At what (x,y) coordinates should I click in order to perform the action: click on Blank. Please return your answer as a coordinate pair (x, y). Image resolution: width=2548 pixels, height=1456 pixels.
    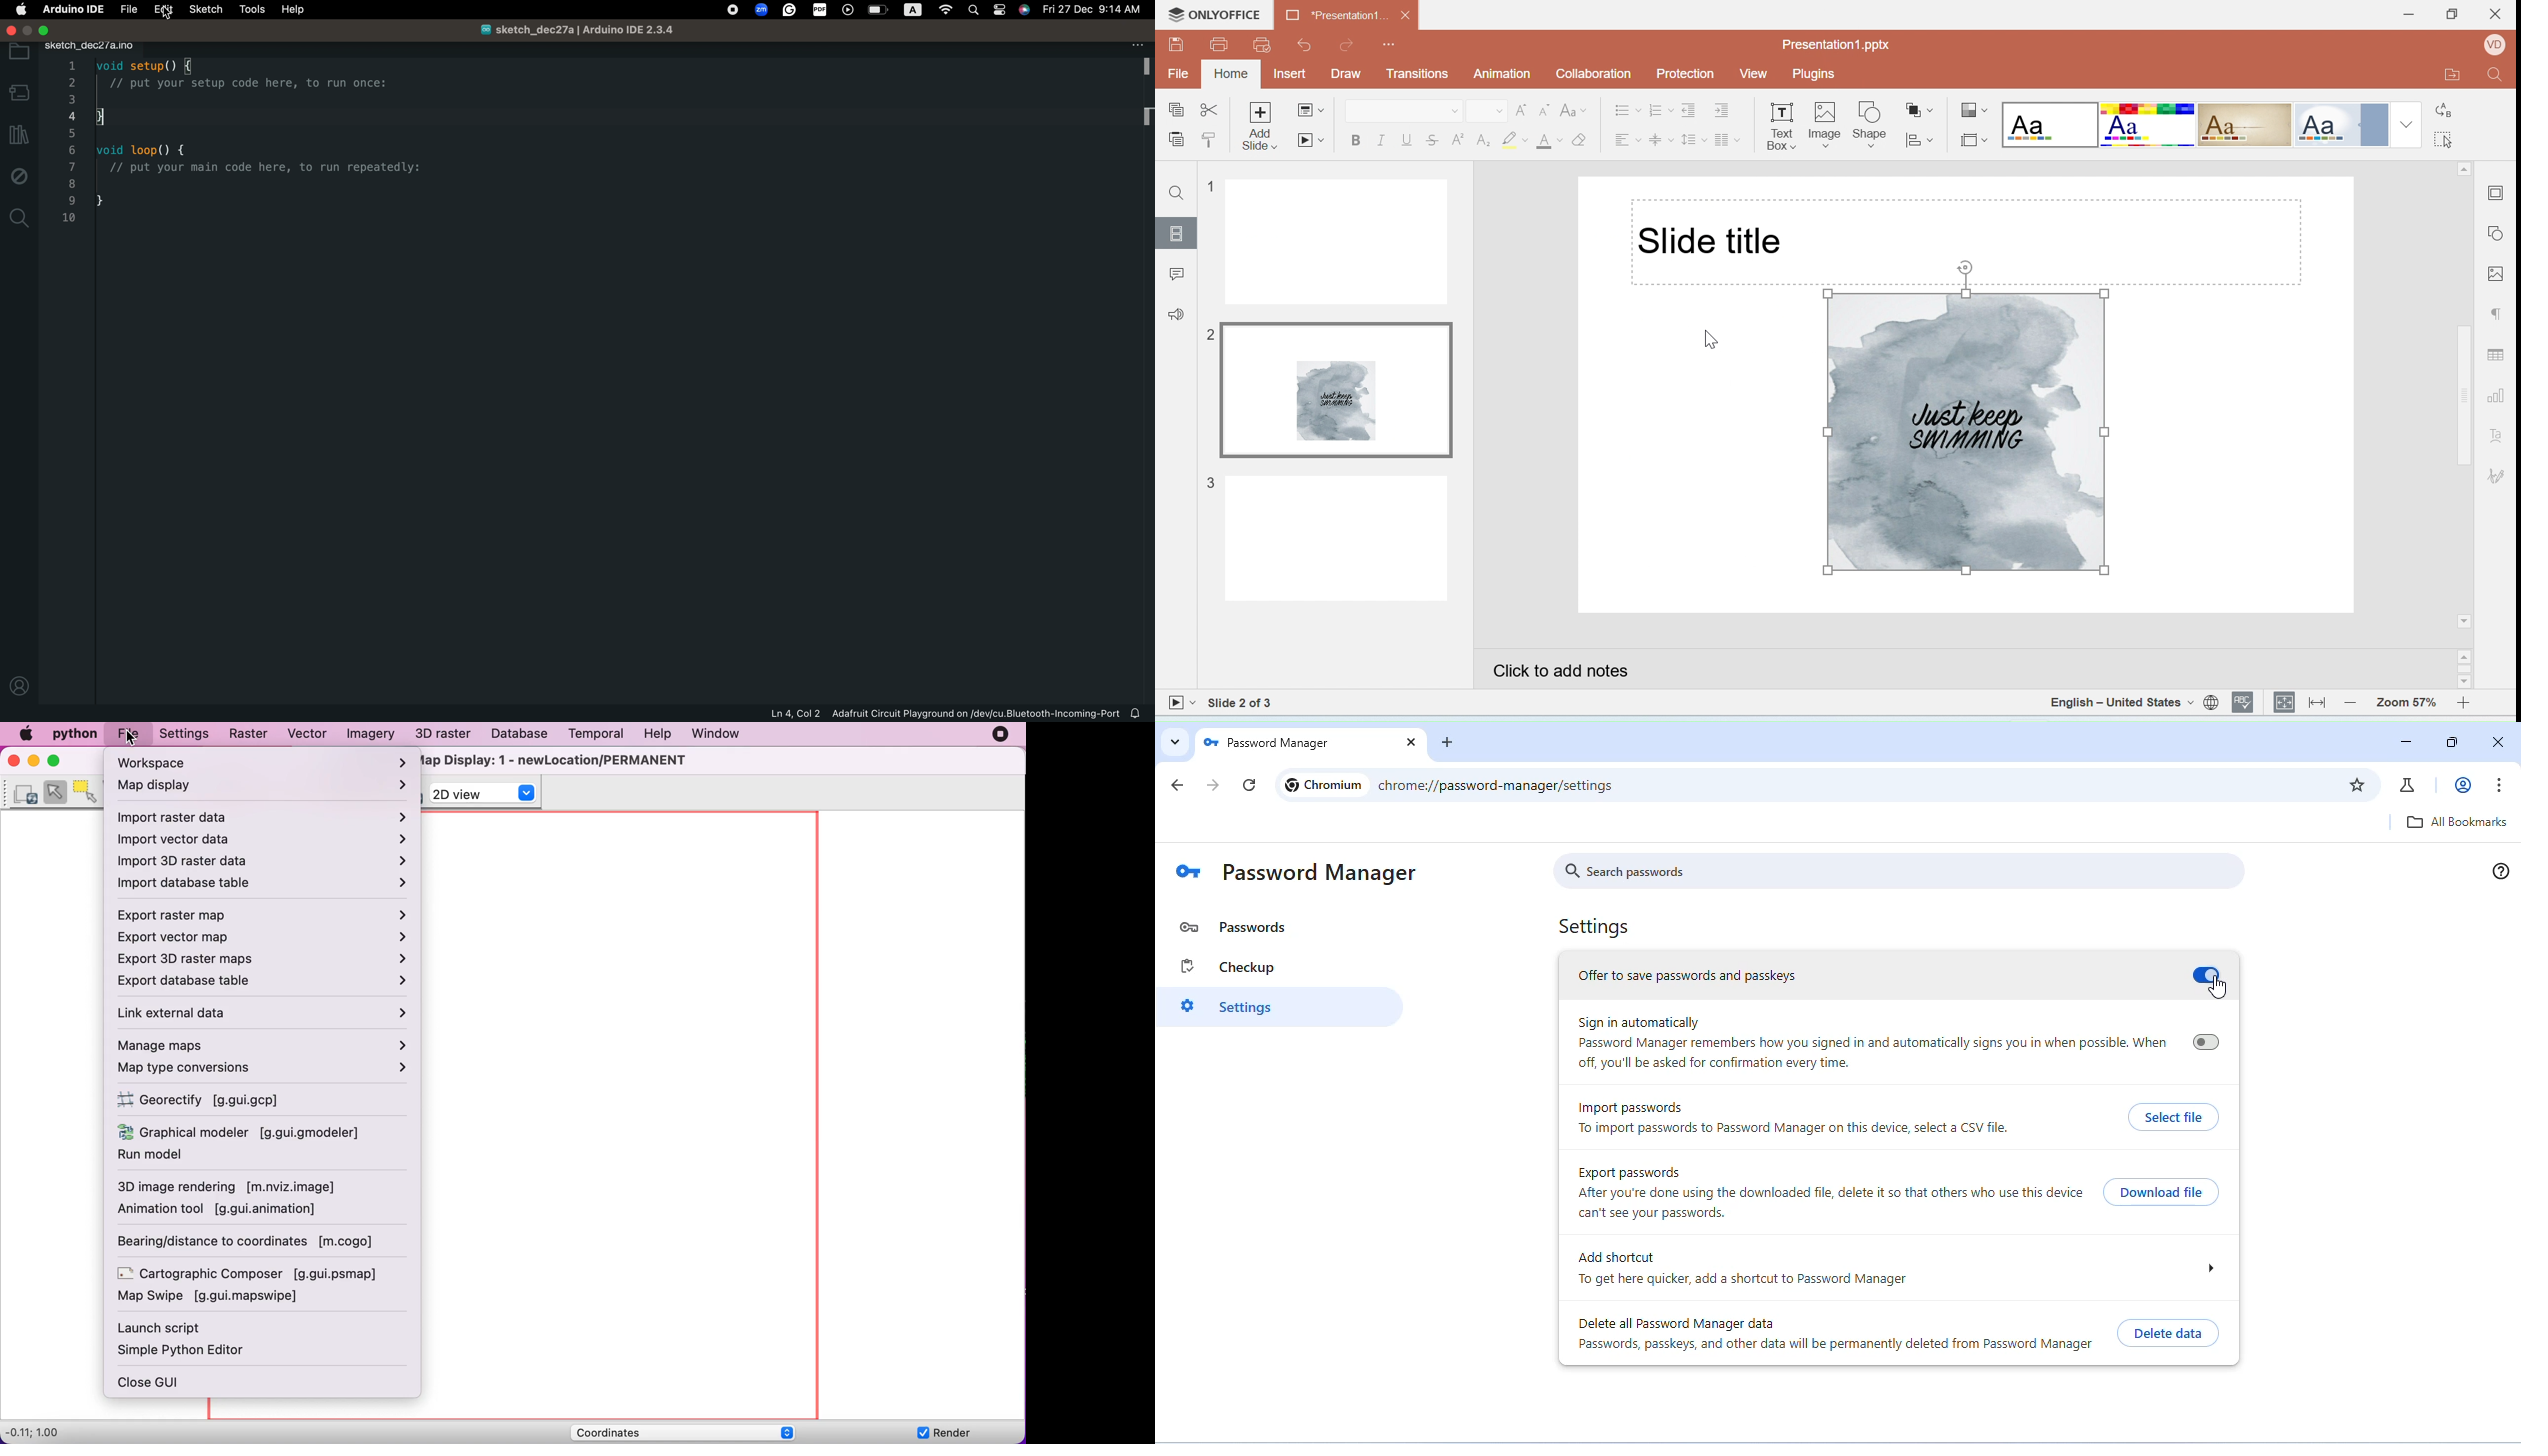
    Looking at the image, I should click on (2050, 125).